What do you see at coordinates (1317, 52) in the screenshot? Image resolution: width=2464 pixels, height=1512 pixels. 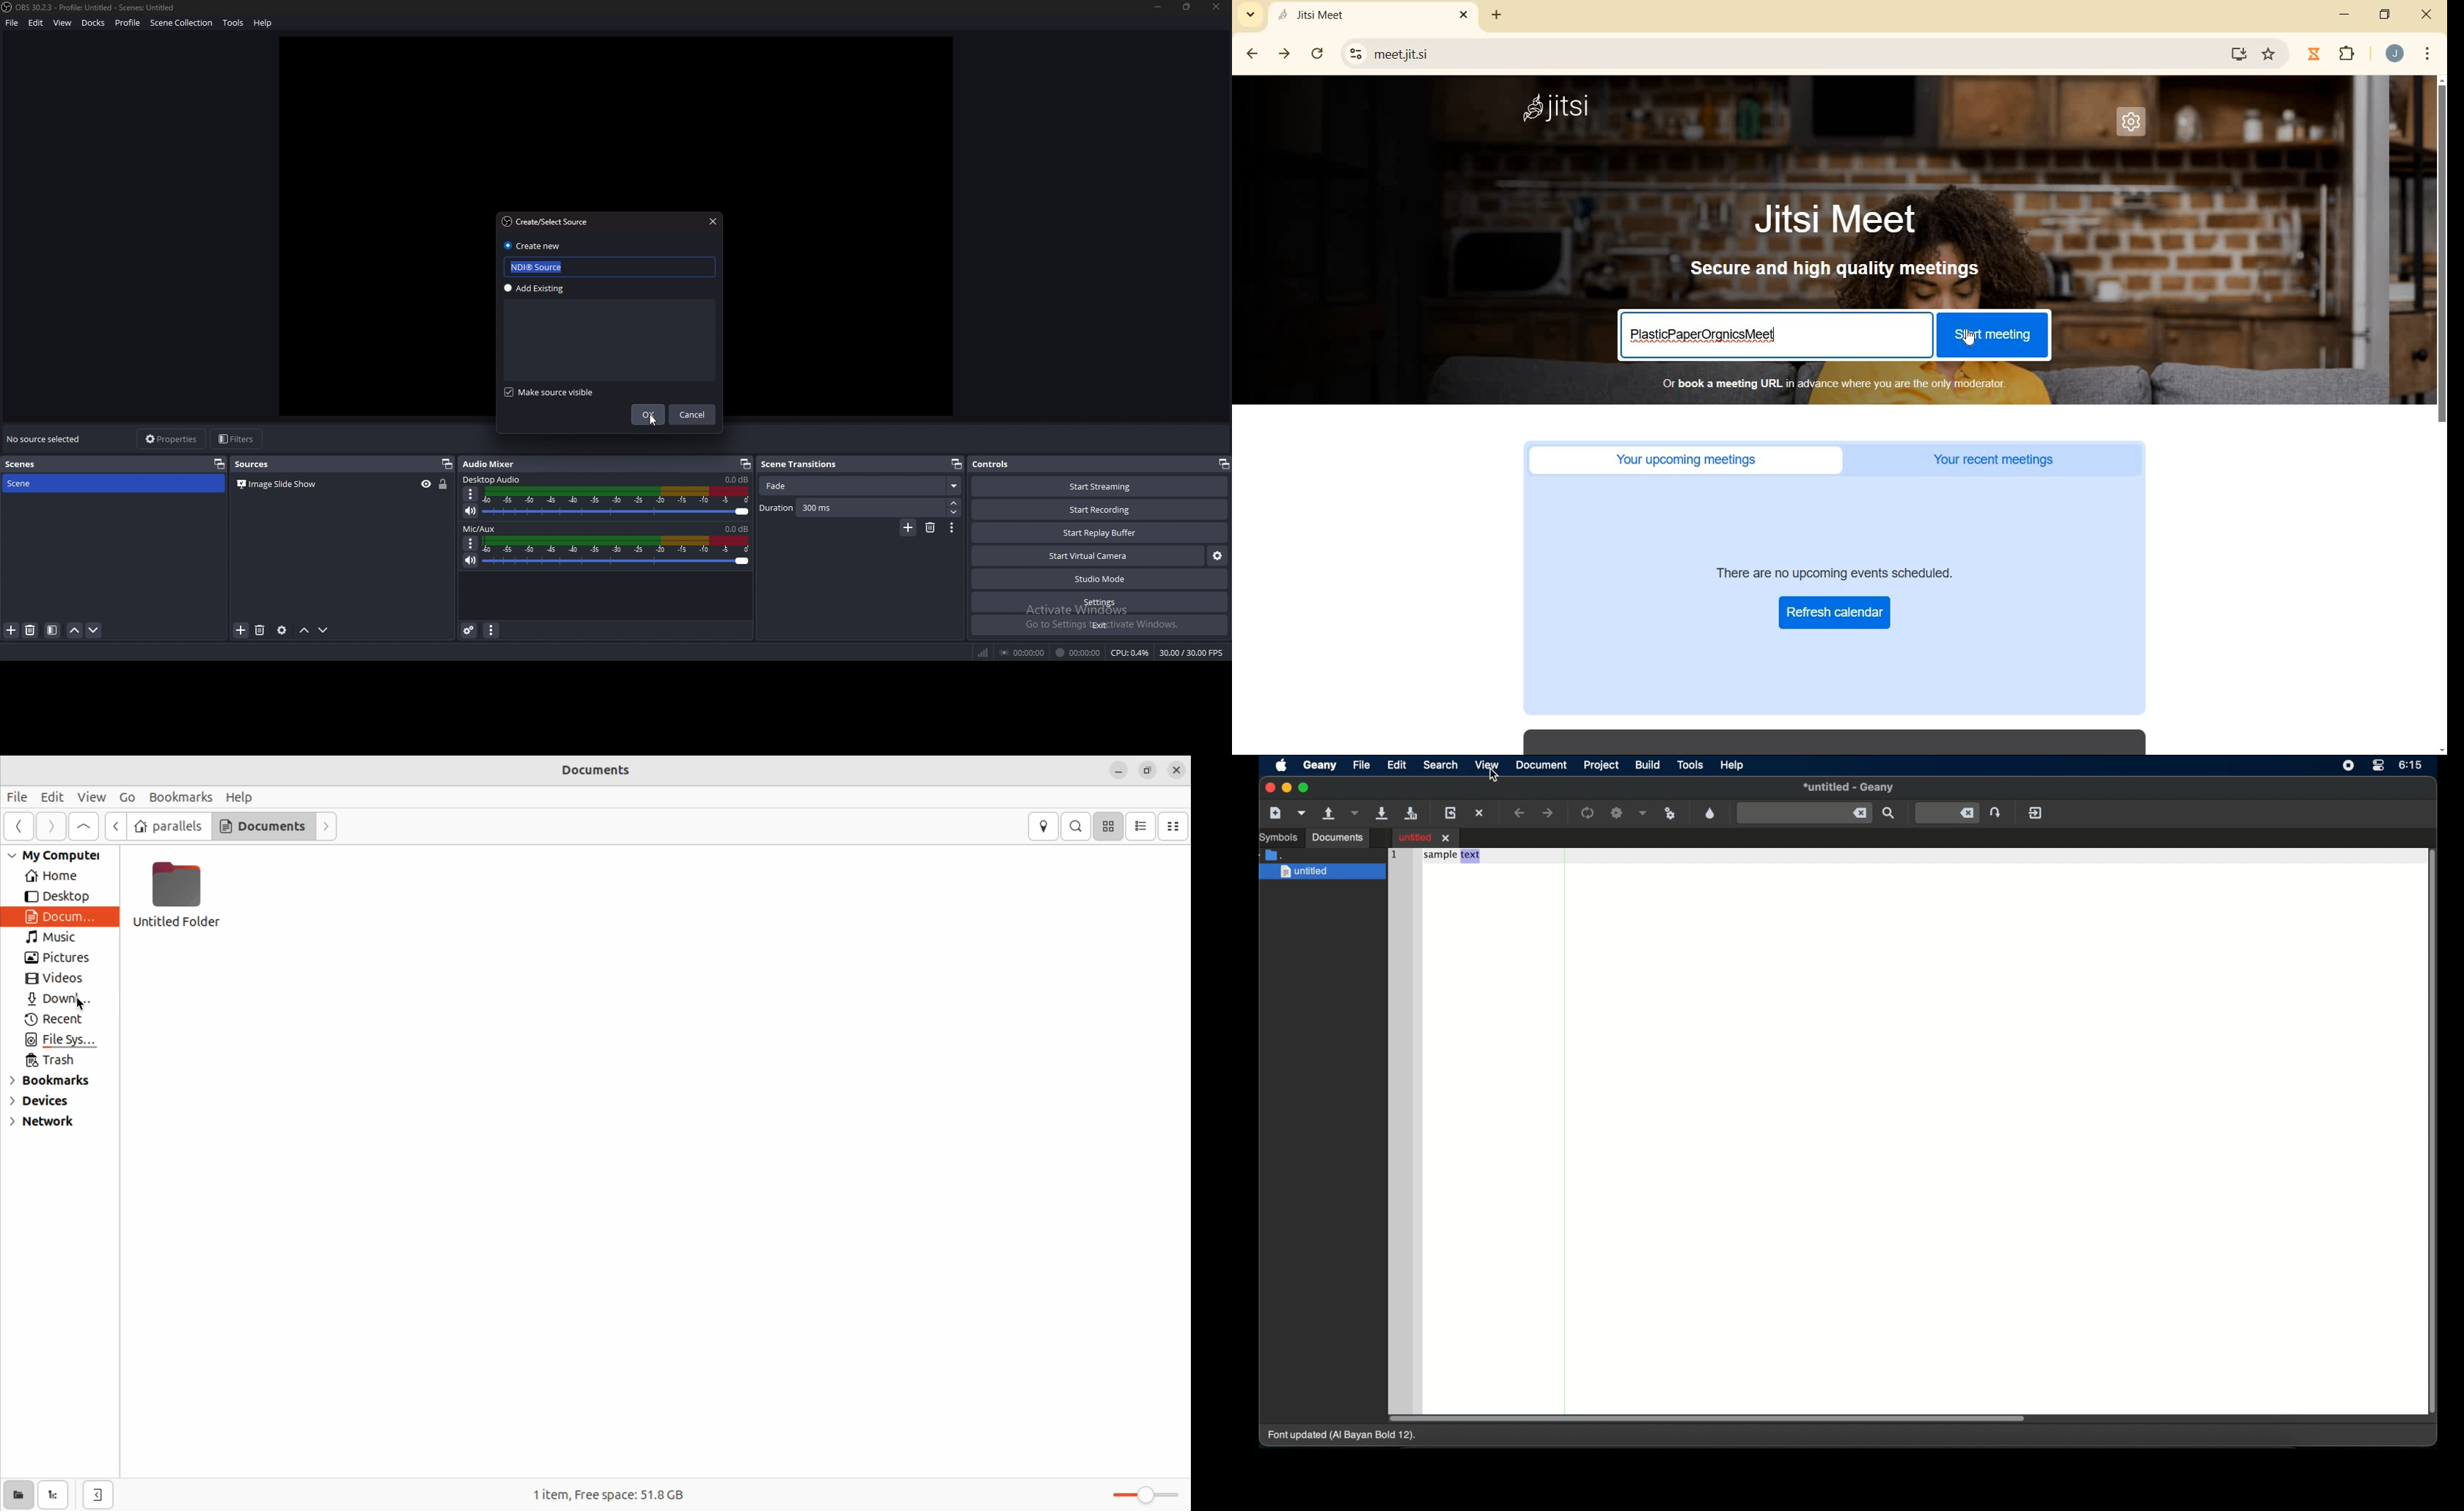 I see `reload` at bounding box center [1317, 52].